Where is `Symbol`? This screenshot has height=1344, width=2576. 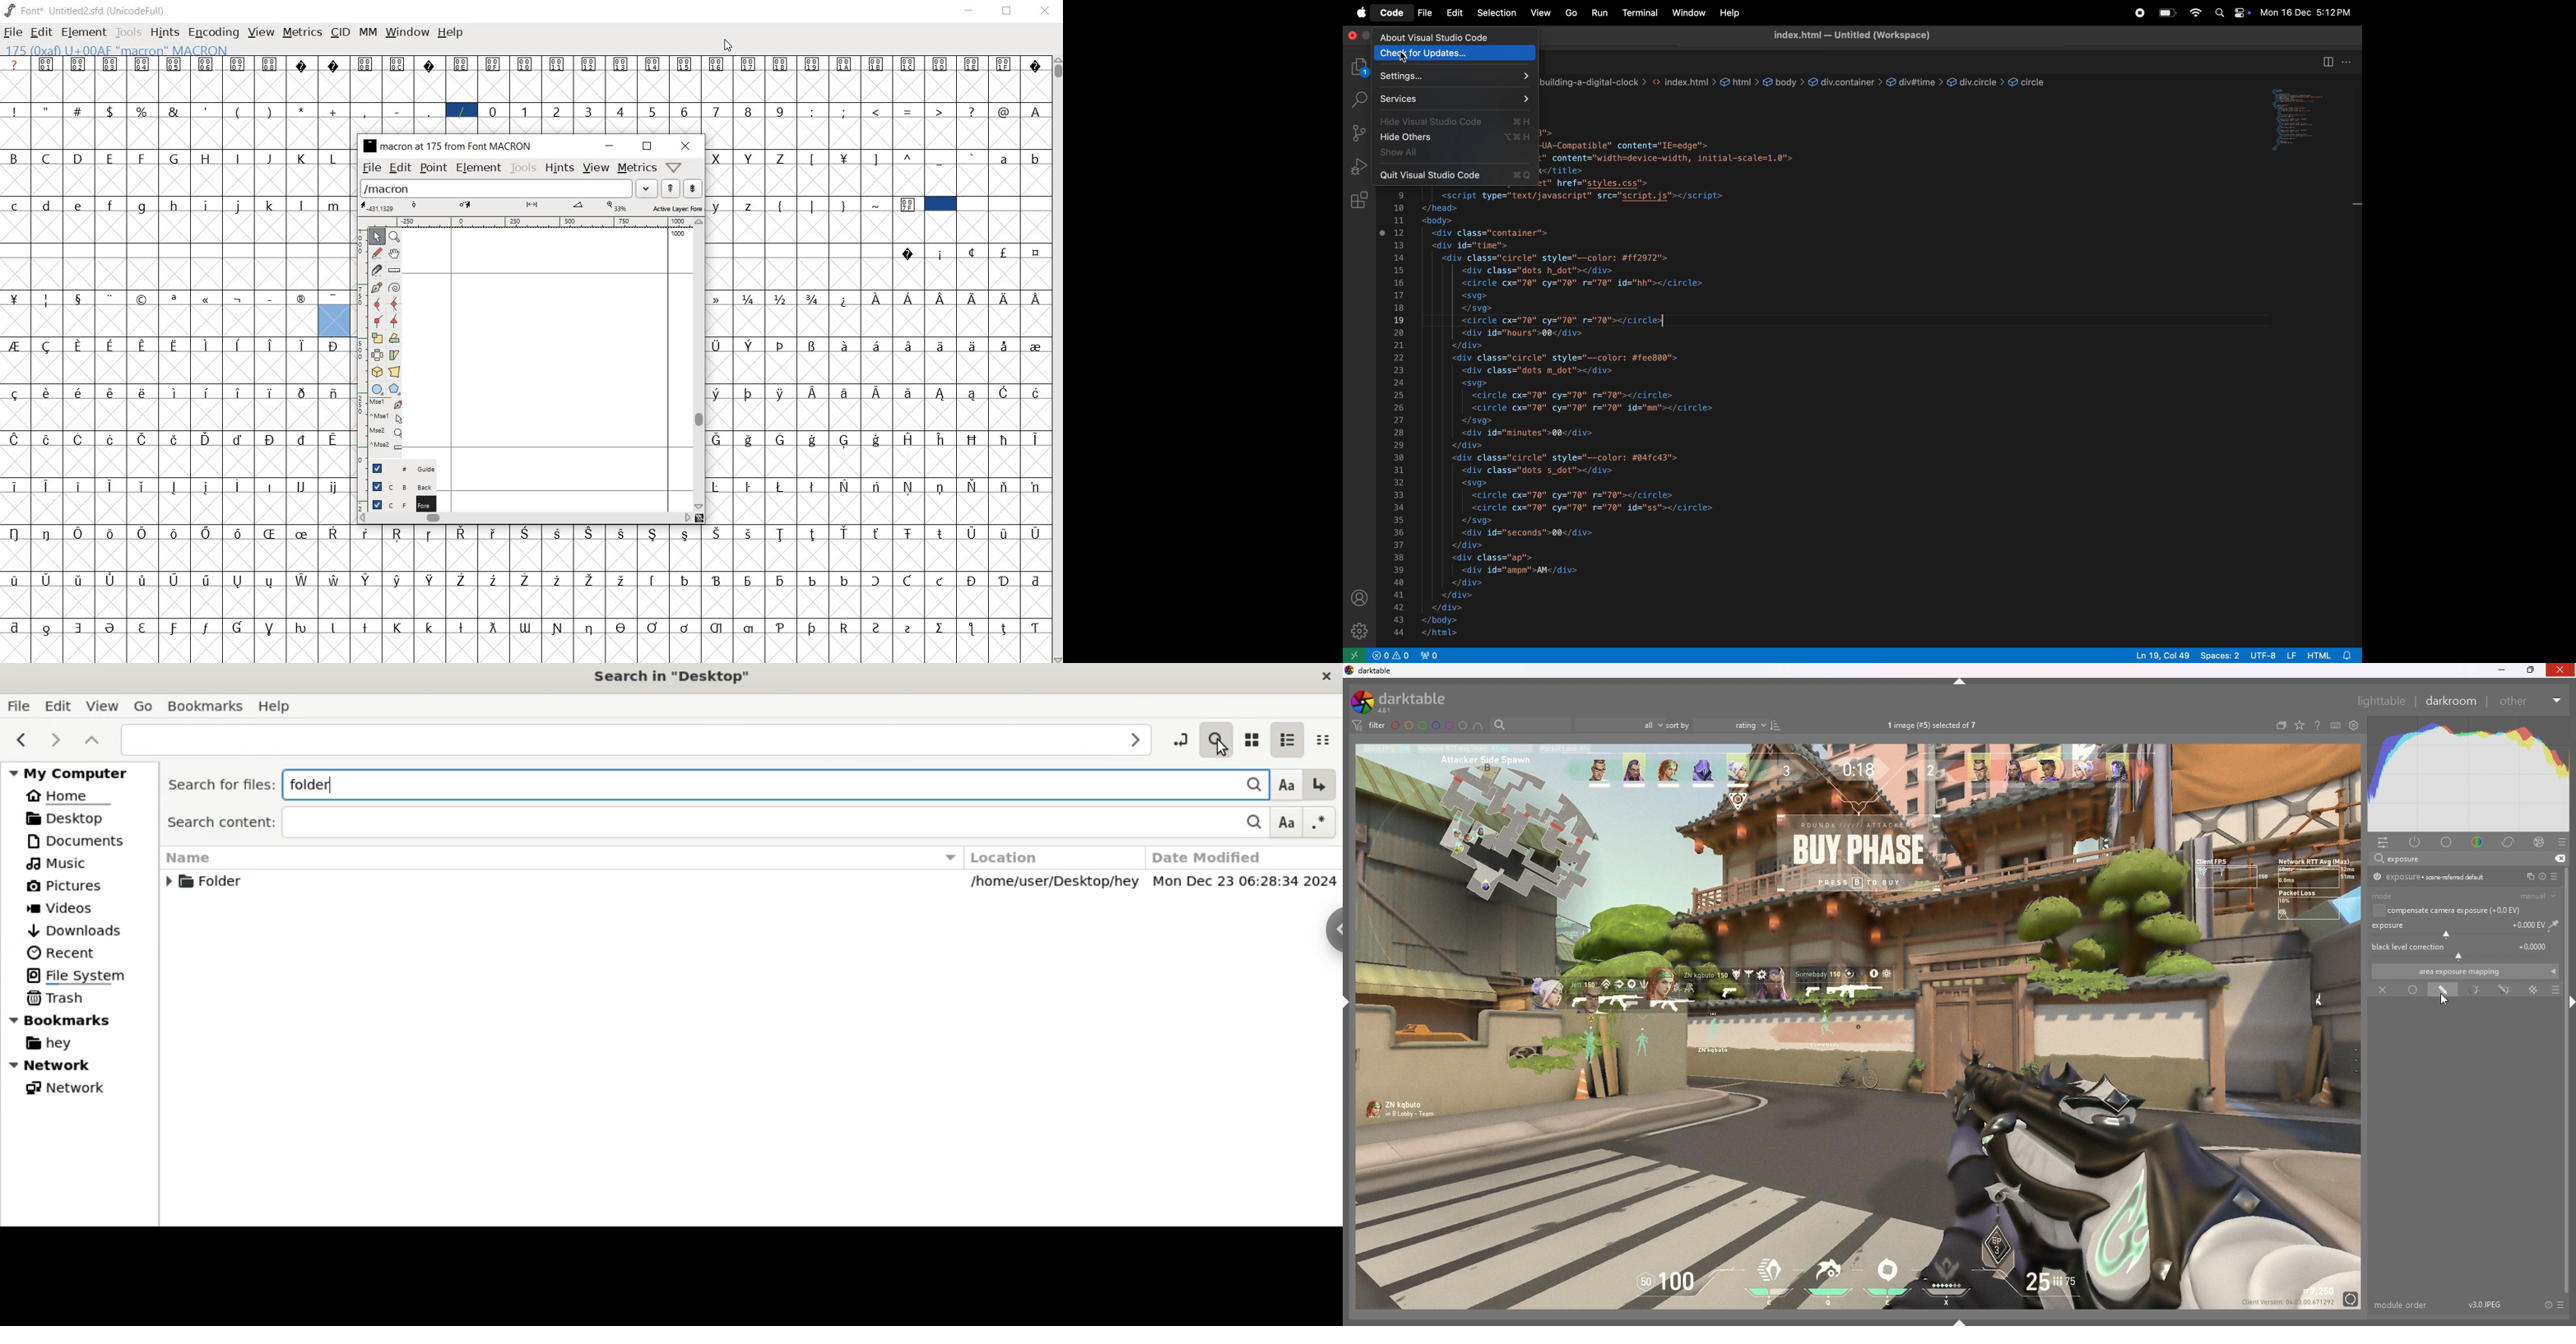 Symbol is located at coordinates (909, 345).